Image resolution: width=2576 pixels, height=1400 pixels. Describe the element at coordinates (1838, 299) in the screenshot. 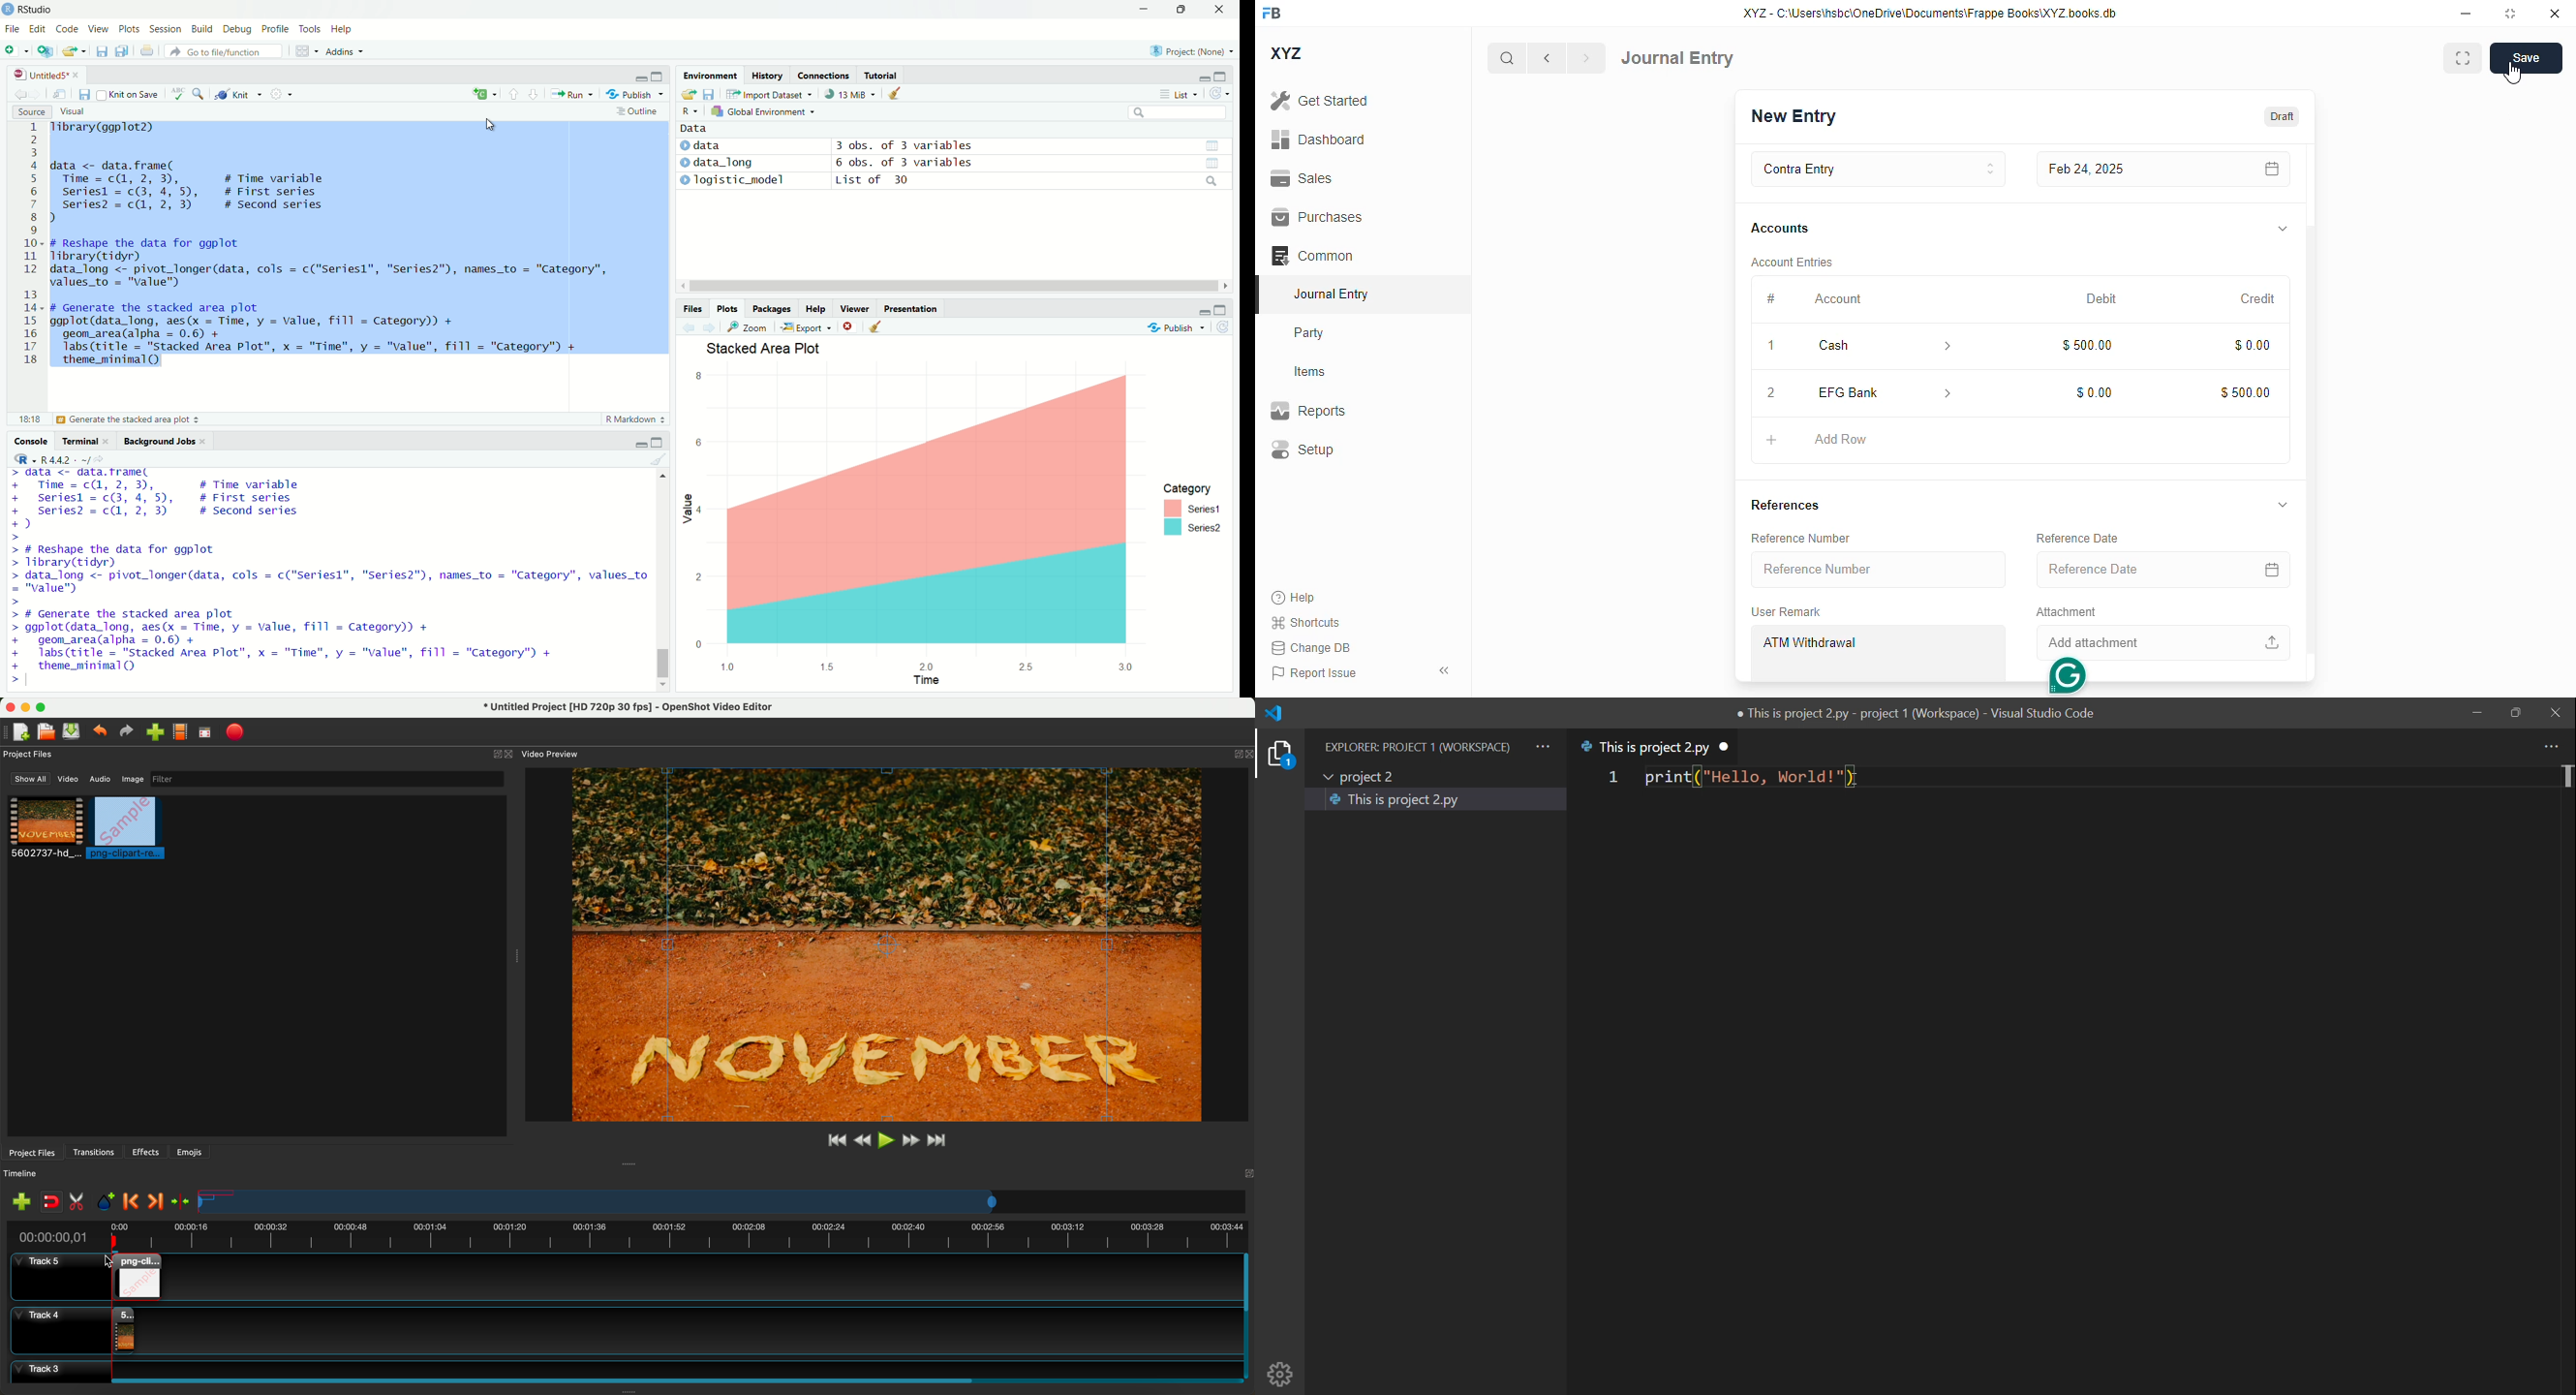

I see `account` at that location.